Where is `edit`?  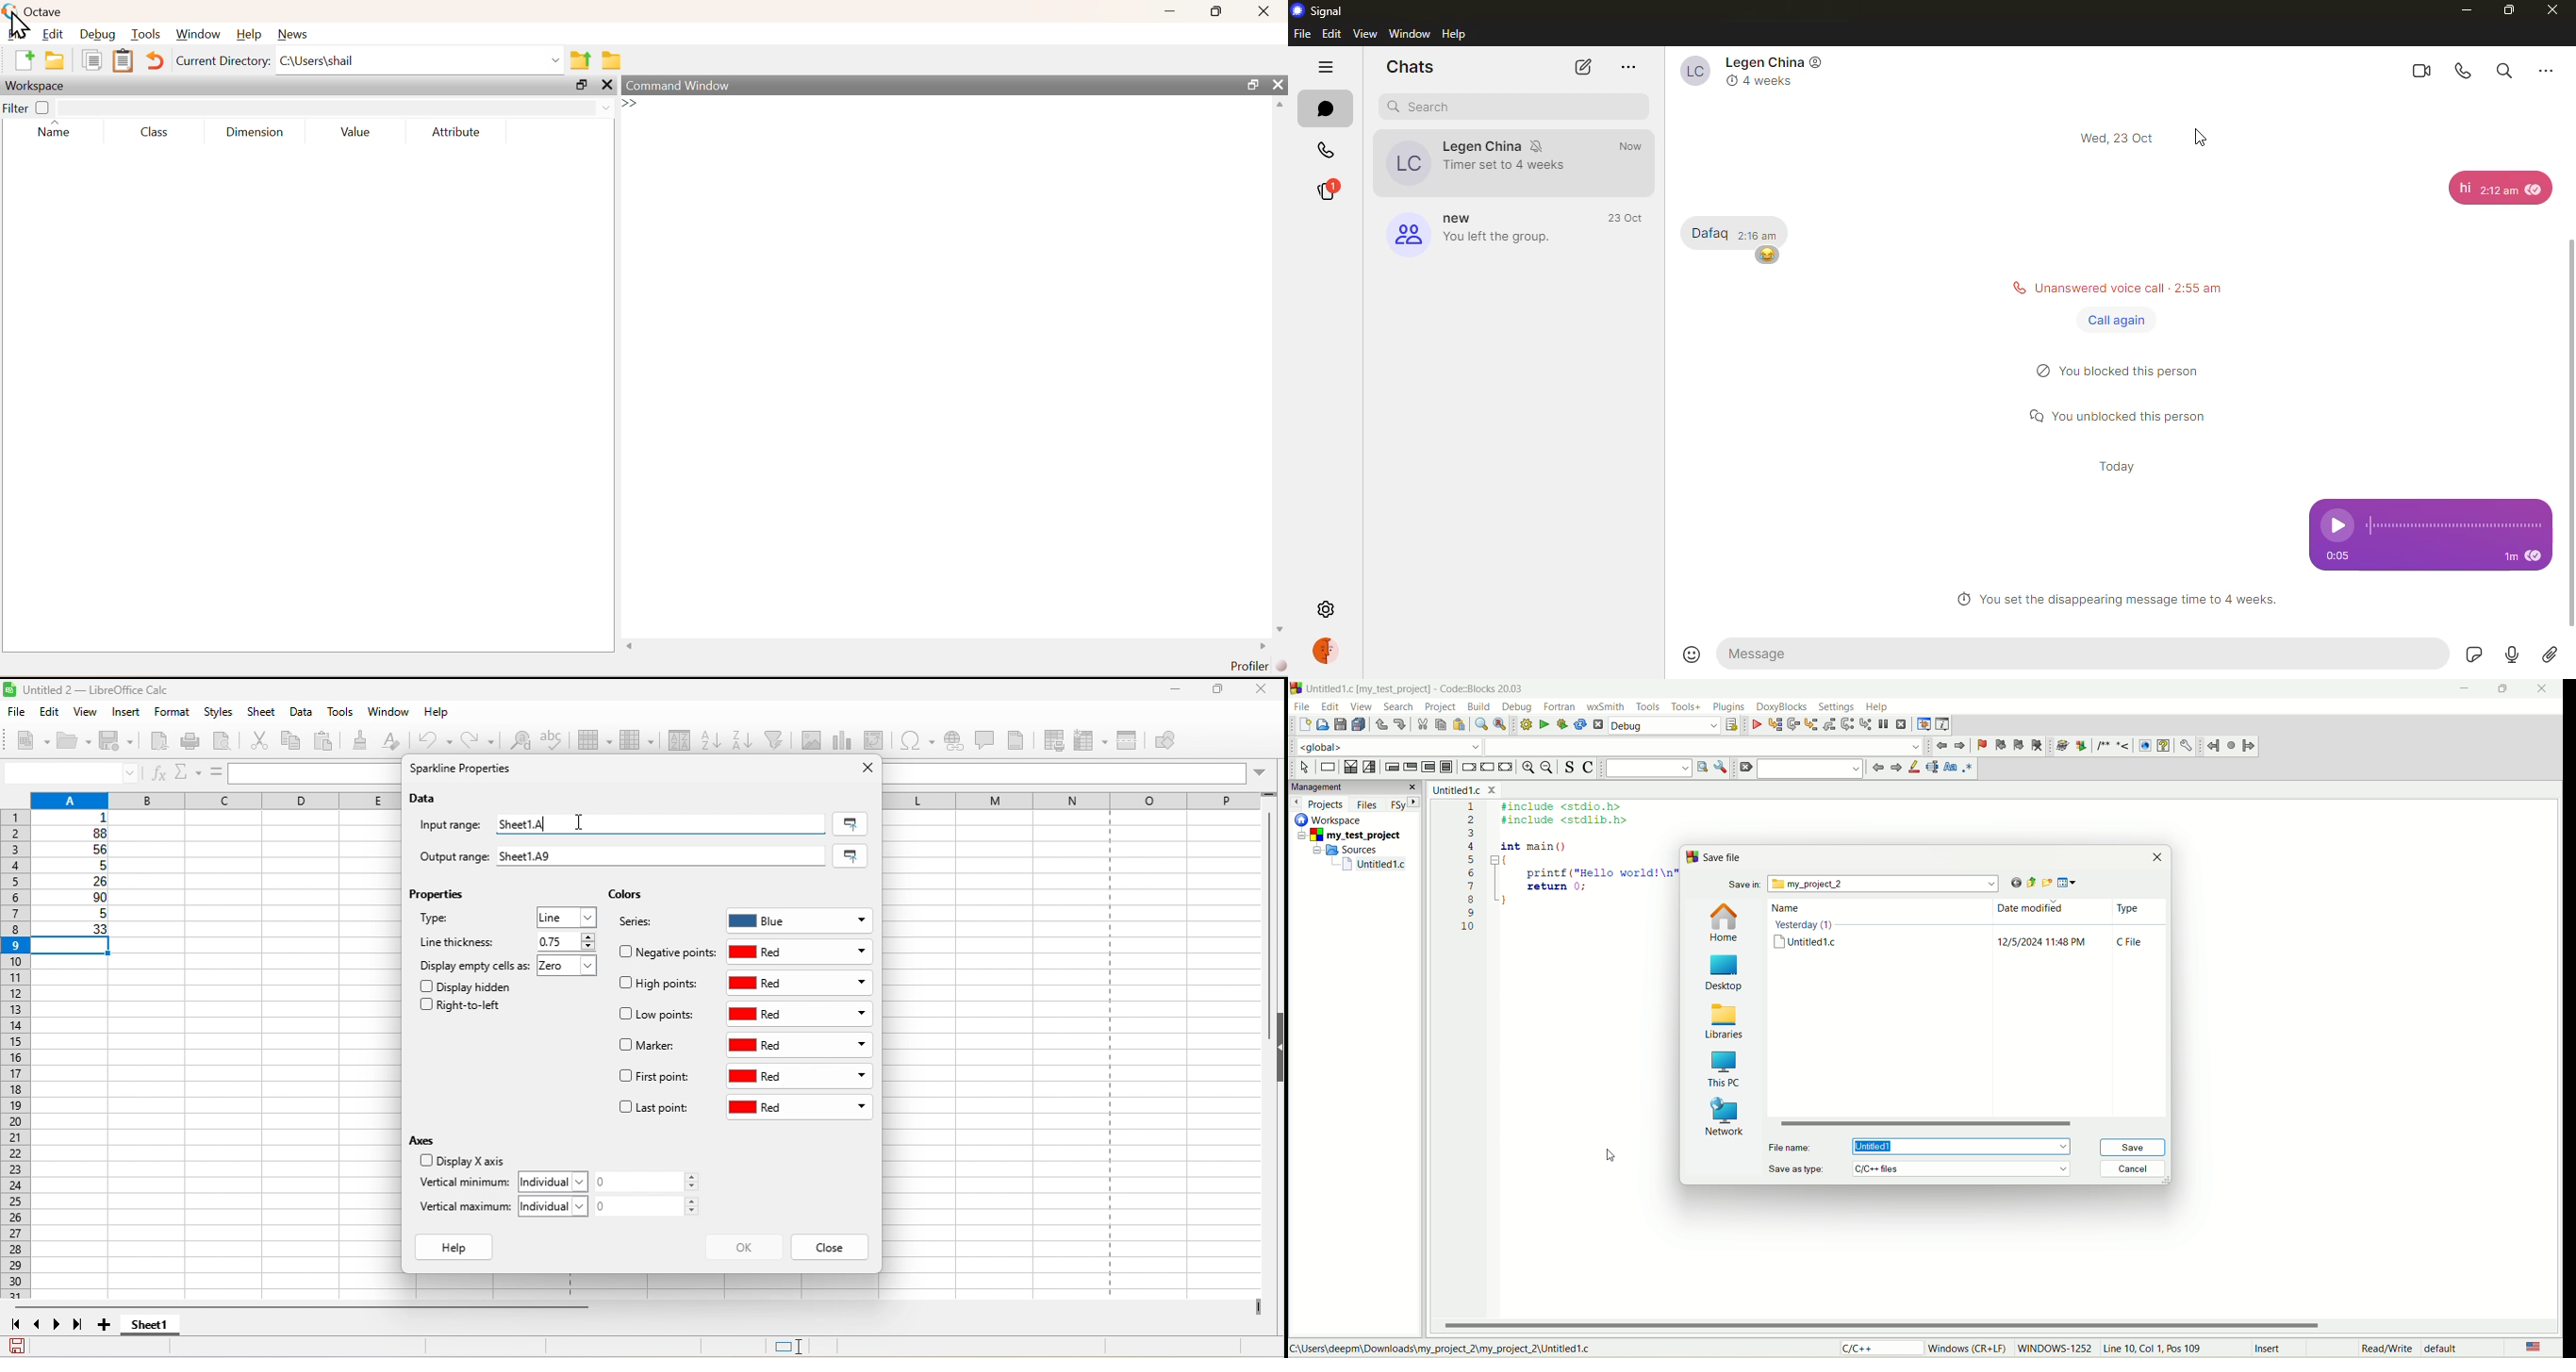
edit is located at coordinates (1330, 35).